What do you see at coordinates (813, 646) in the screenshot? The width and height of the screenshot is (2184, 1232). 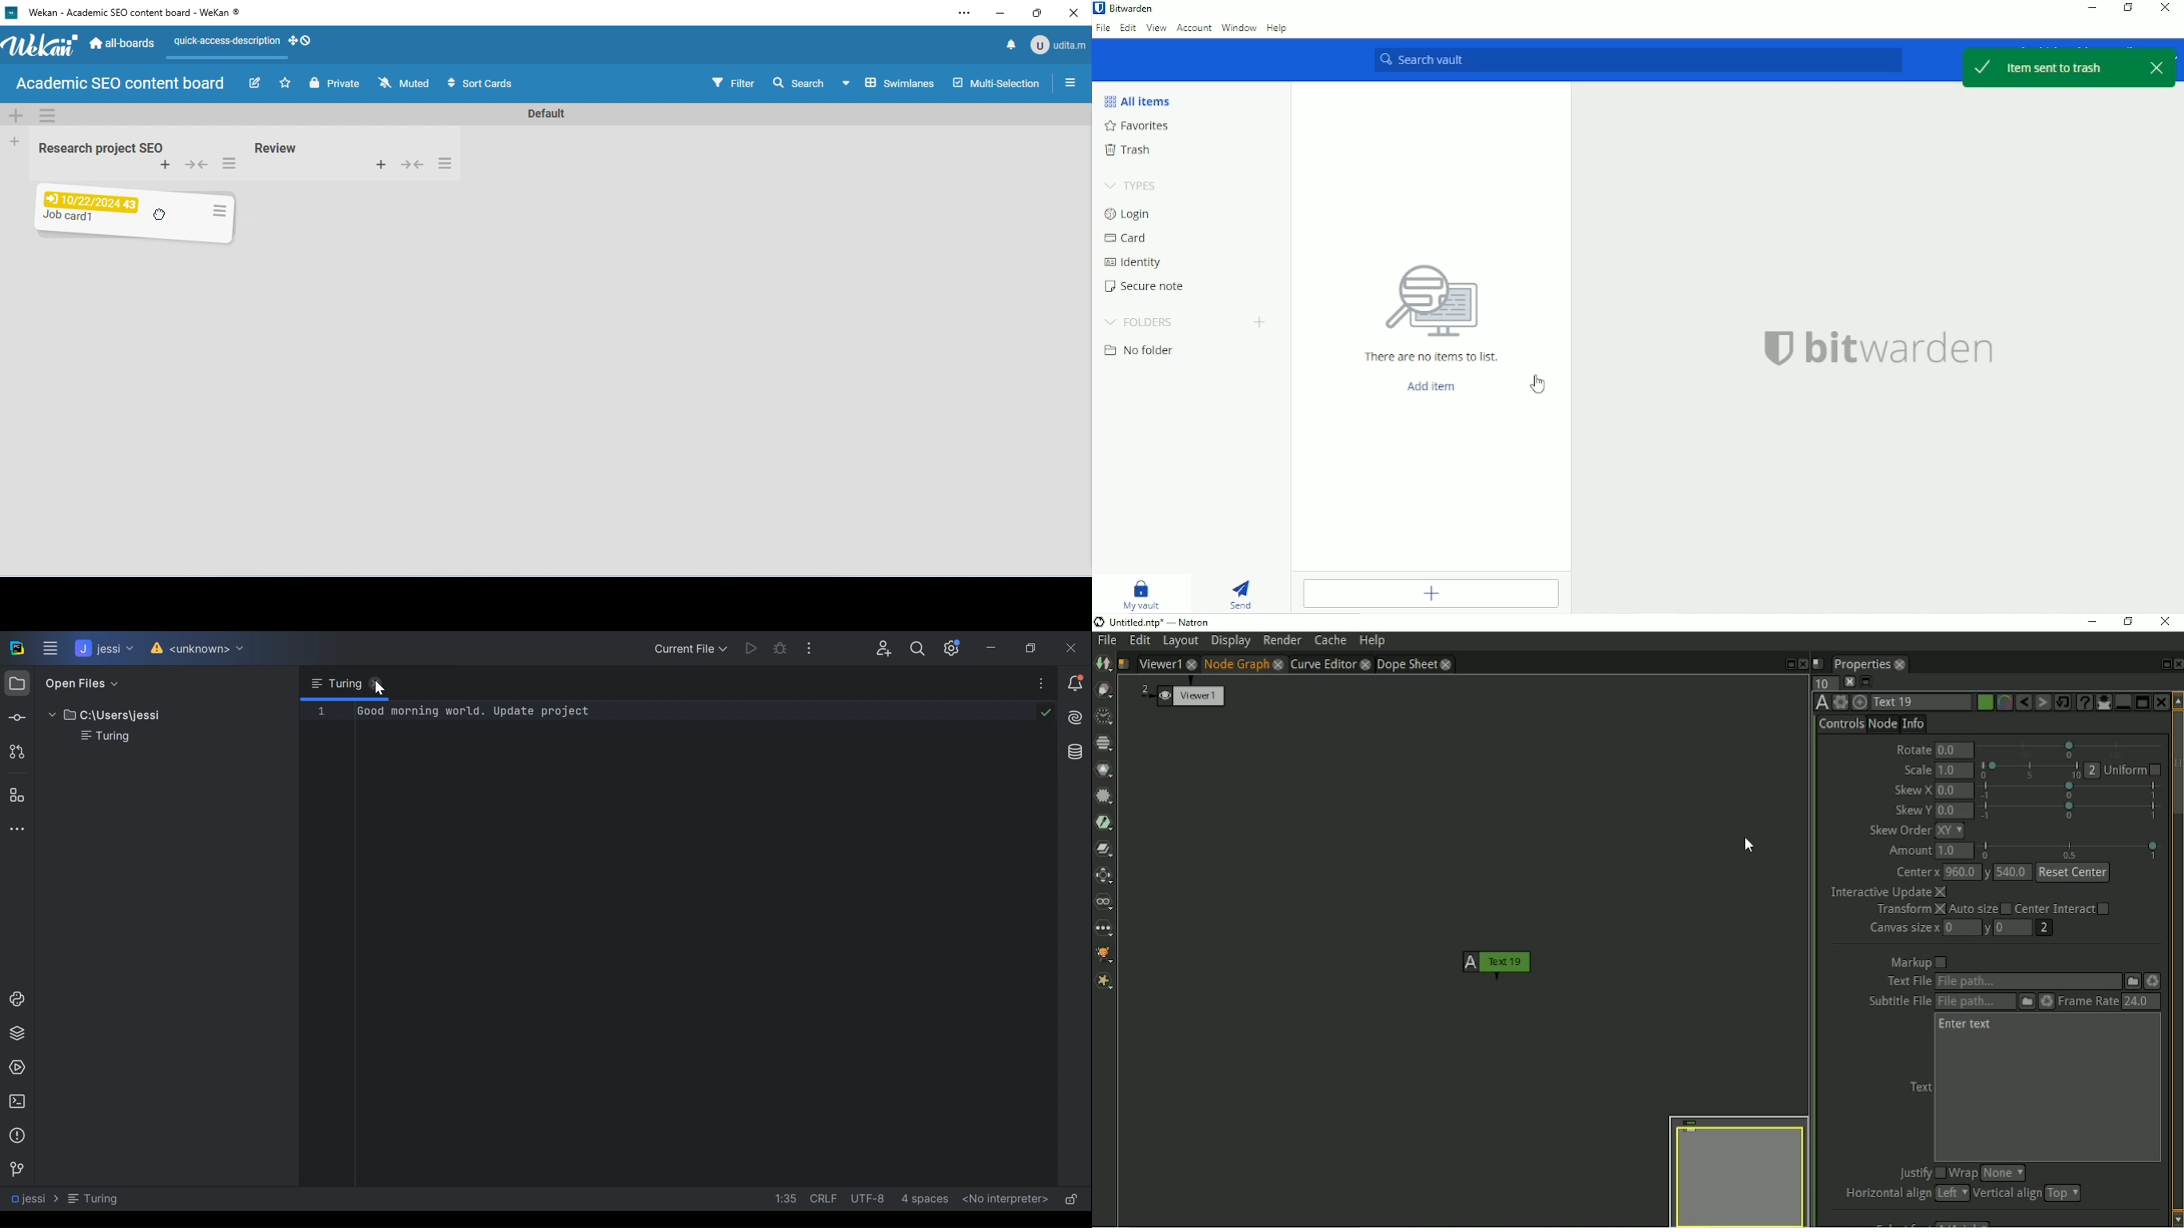 I see `More Options` at bounding box center [813, 646].